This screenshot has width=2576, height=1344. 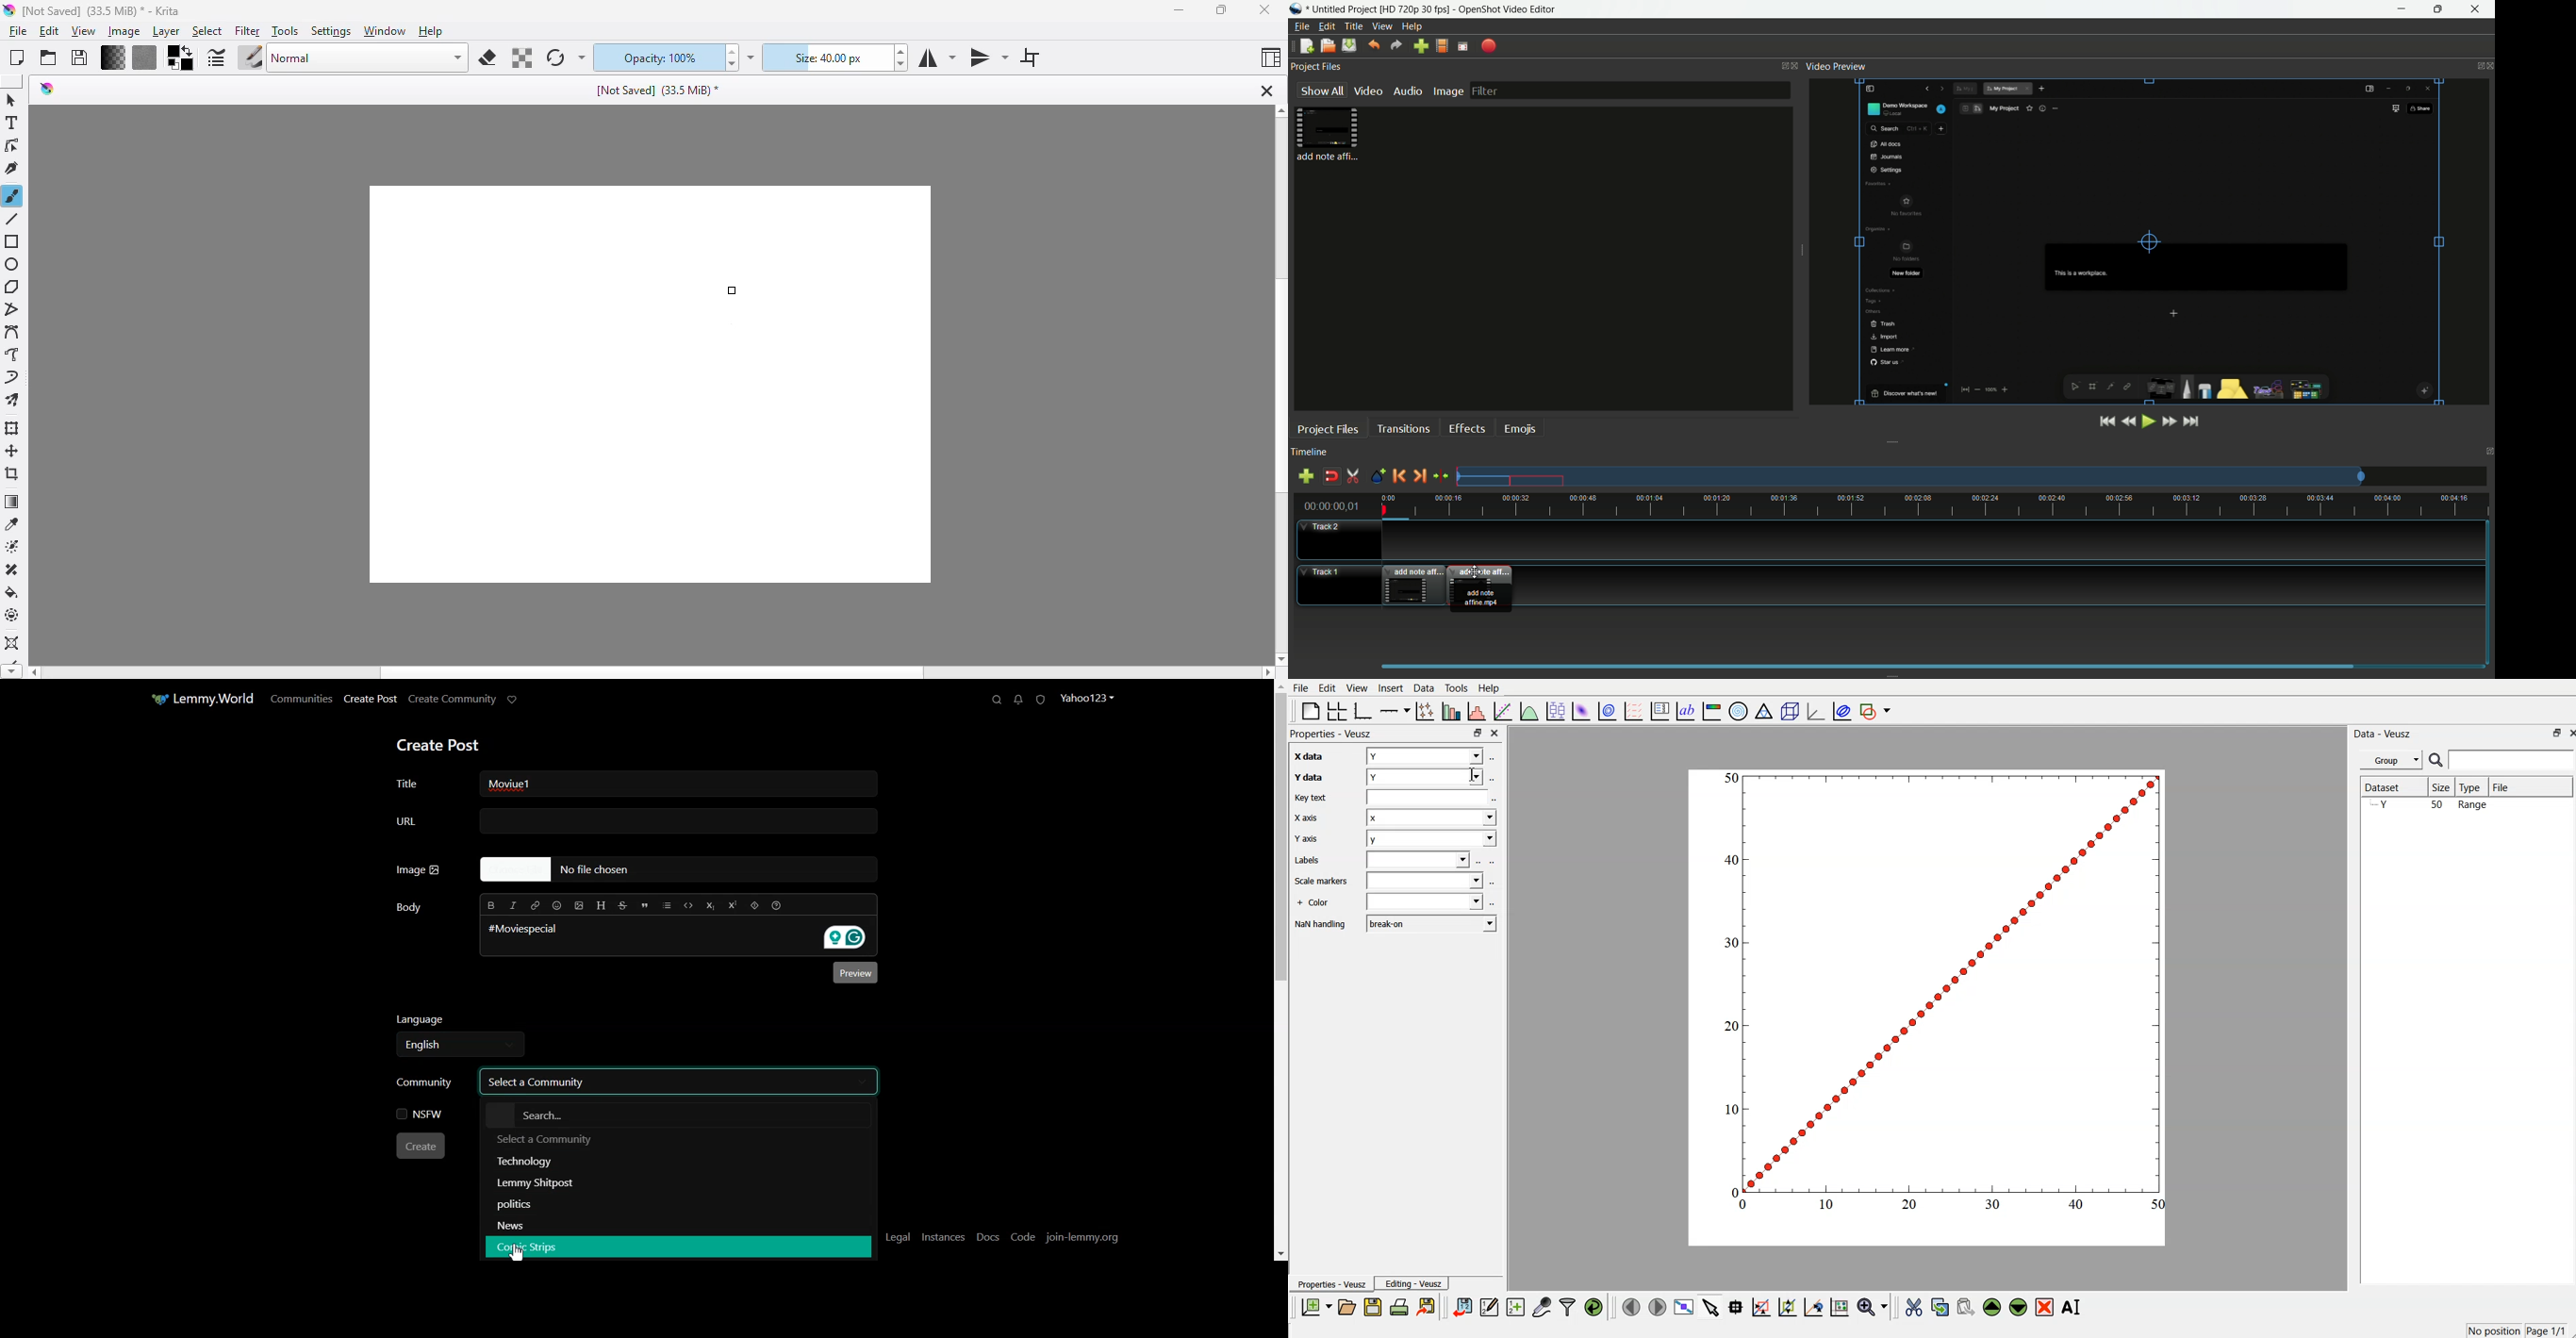 What do you see at coordinates (1309, 451) in the screenshot?
I see `timeline` at bounding box center [1309, 451].